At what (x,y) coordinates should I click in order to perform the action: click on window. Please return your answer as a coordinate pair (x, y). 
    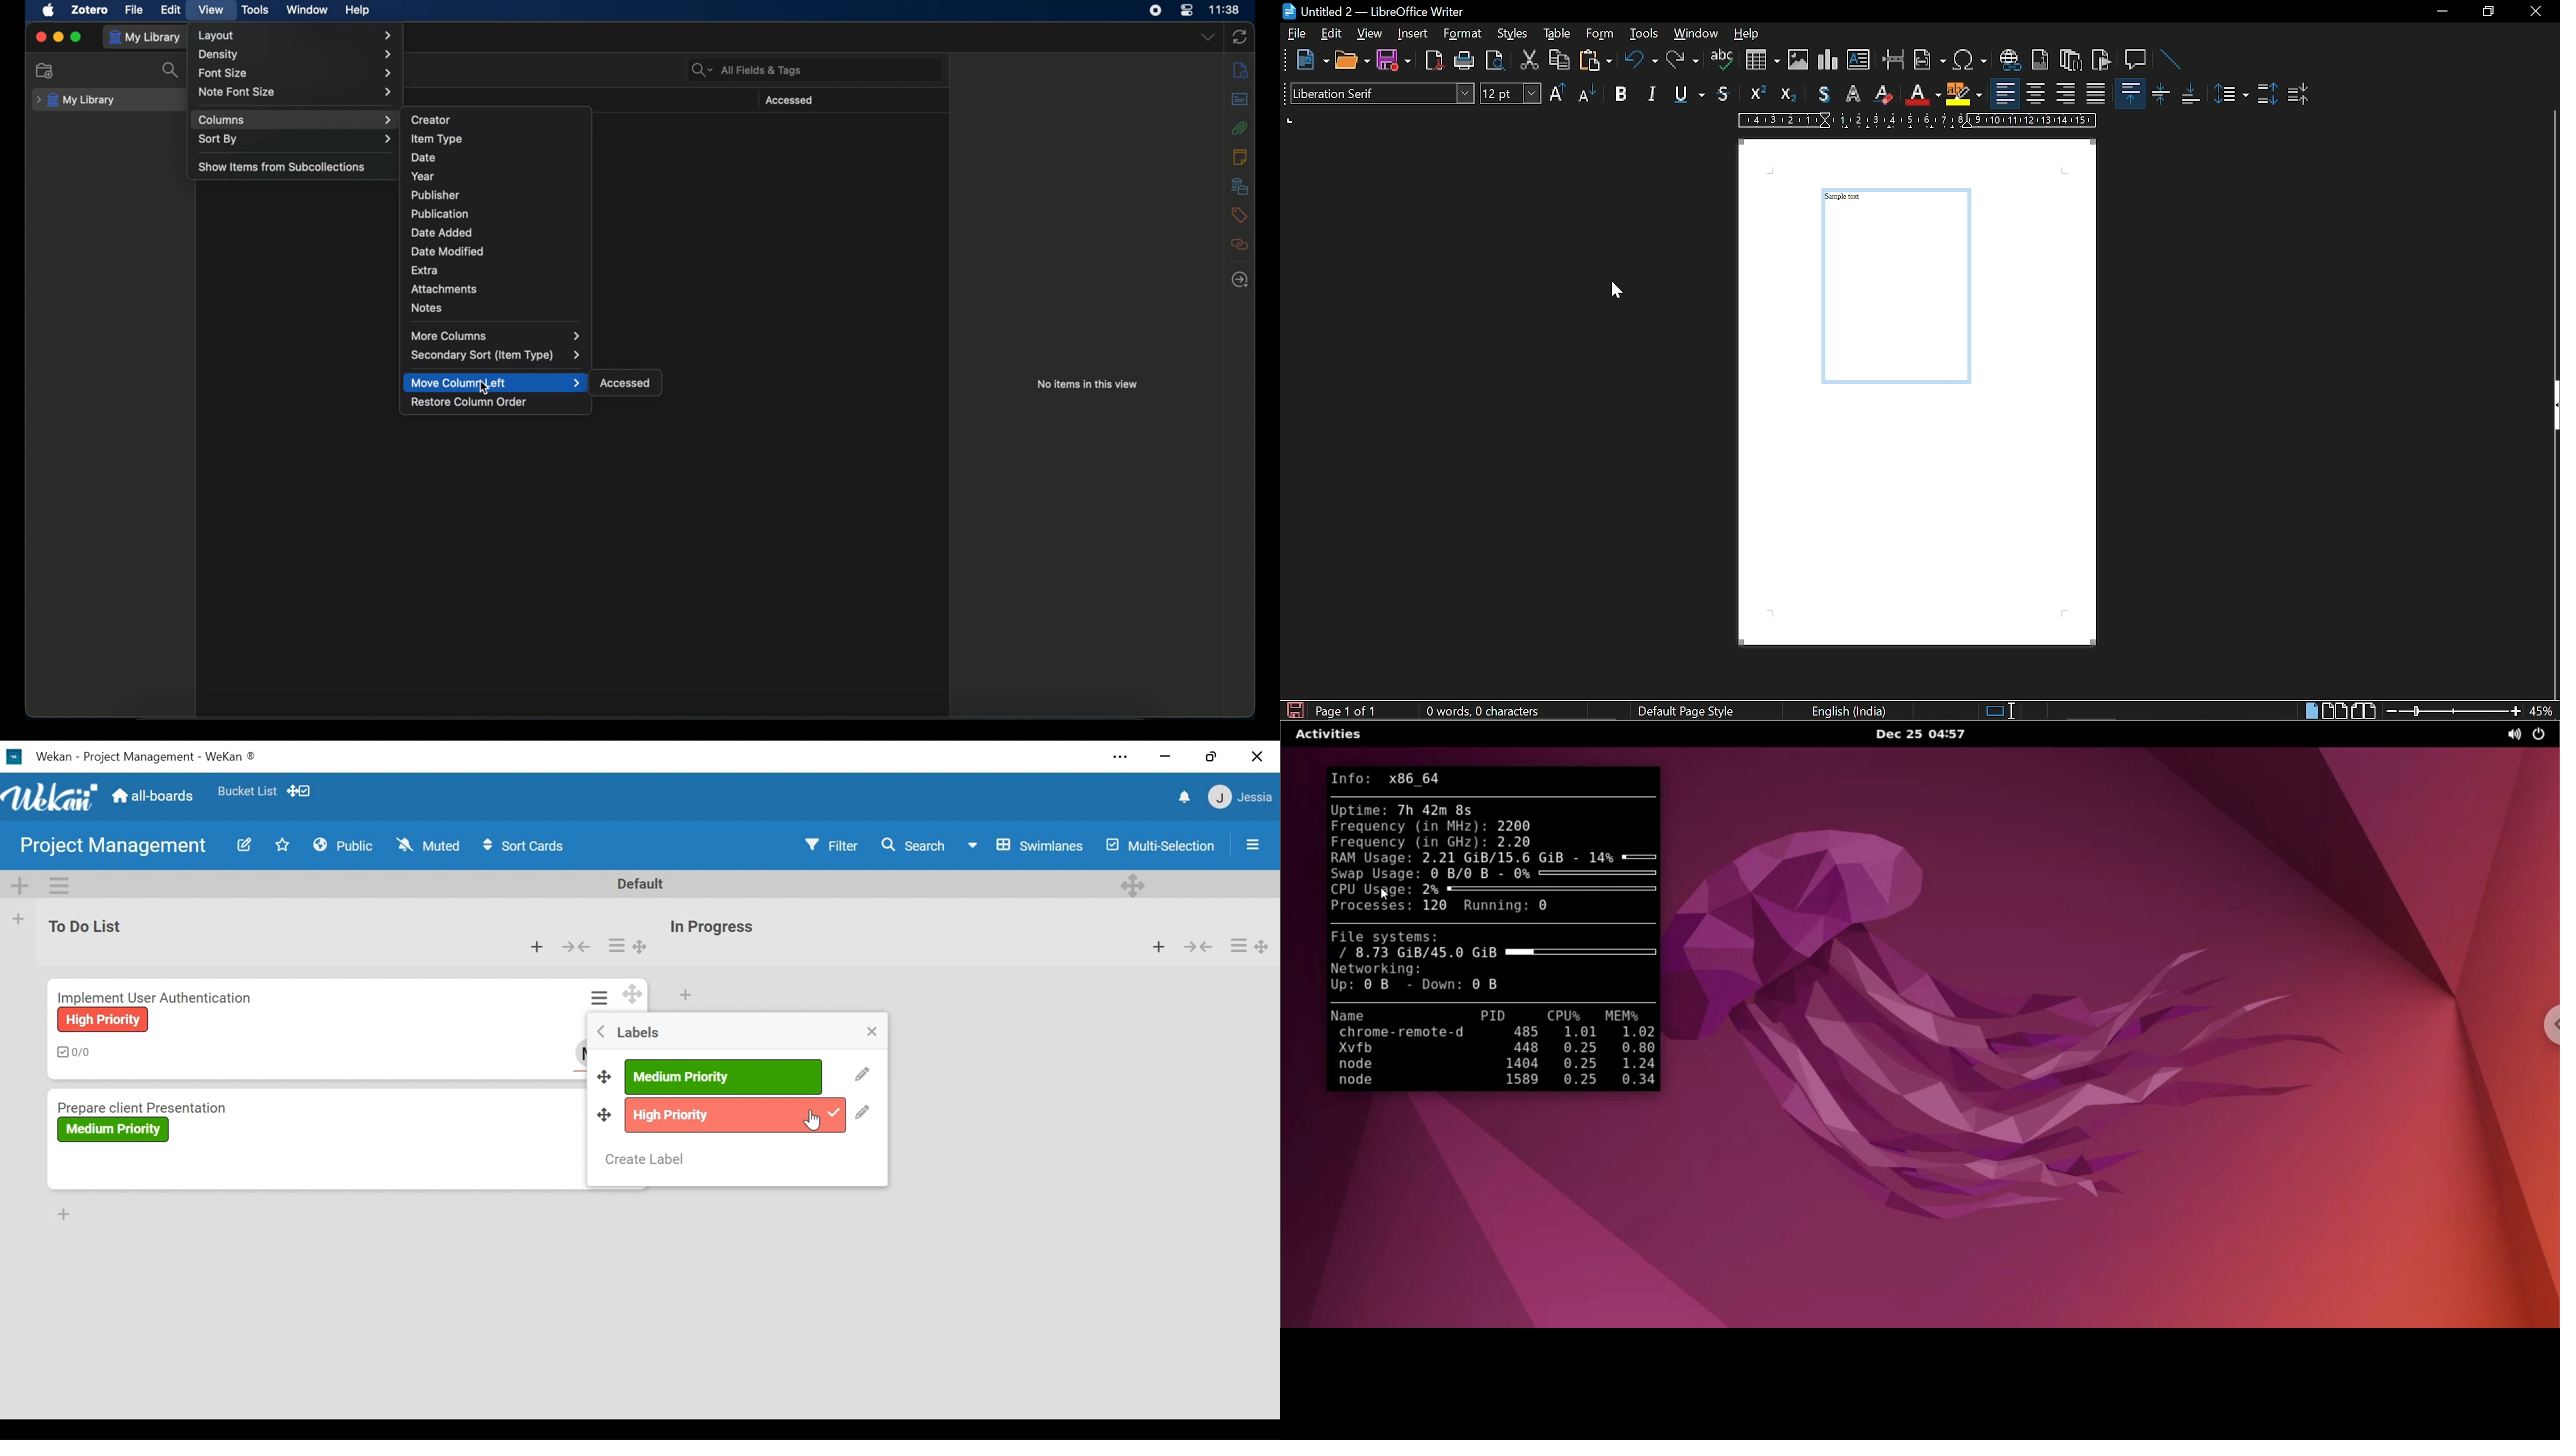
    Looking at the image, I should click on (309, 10).